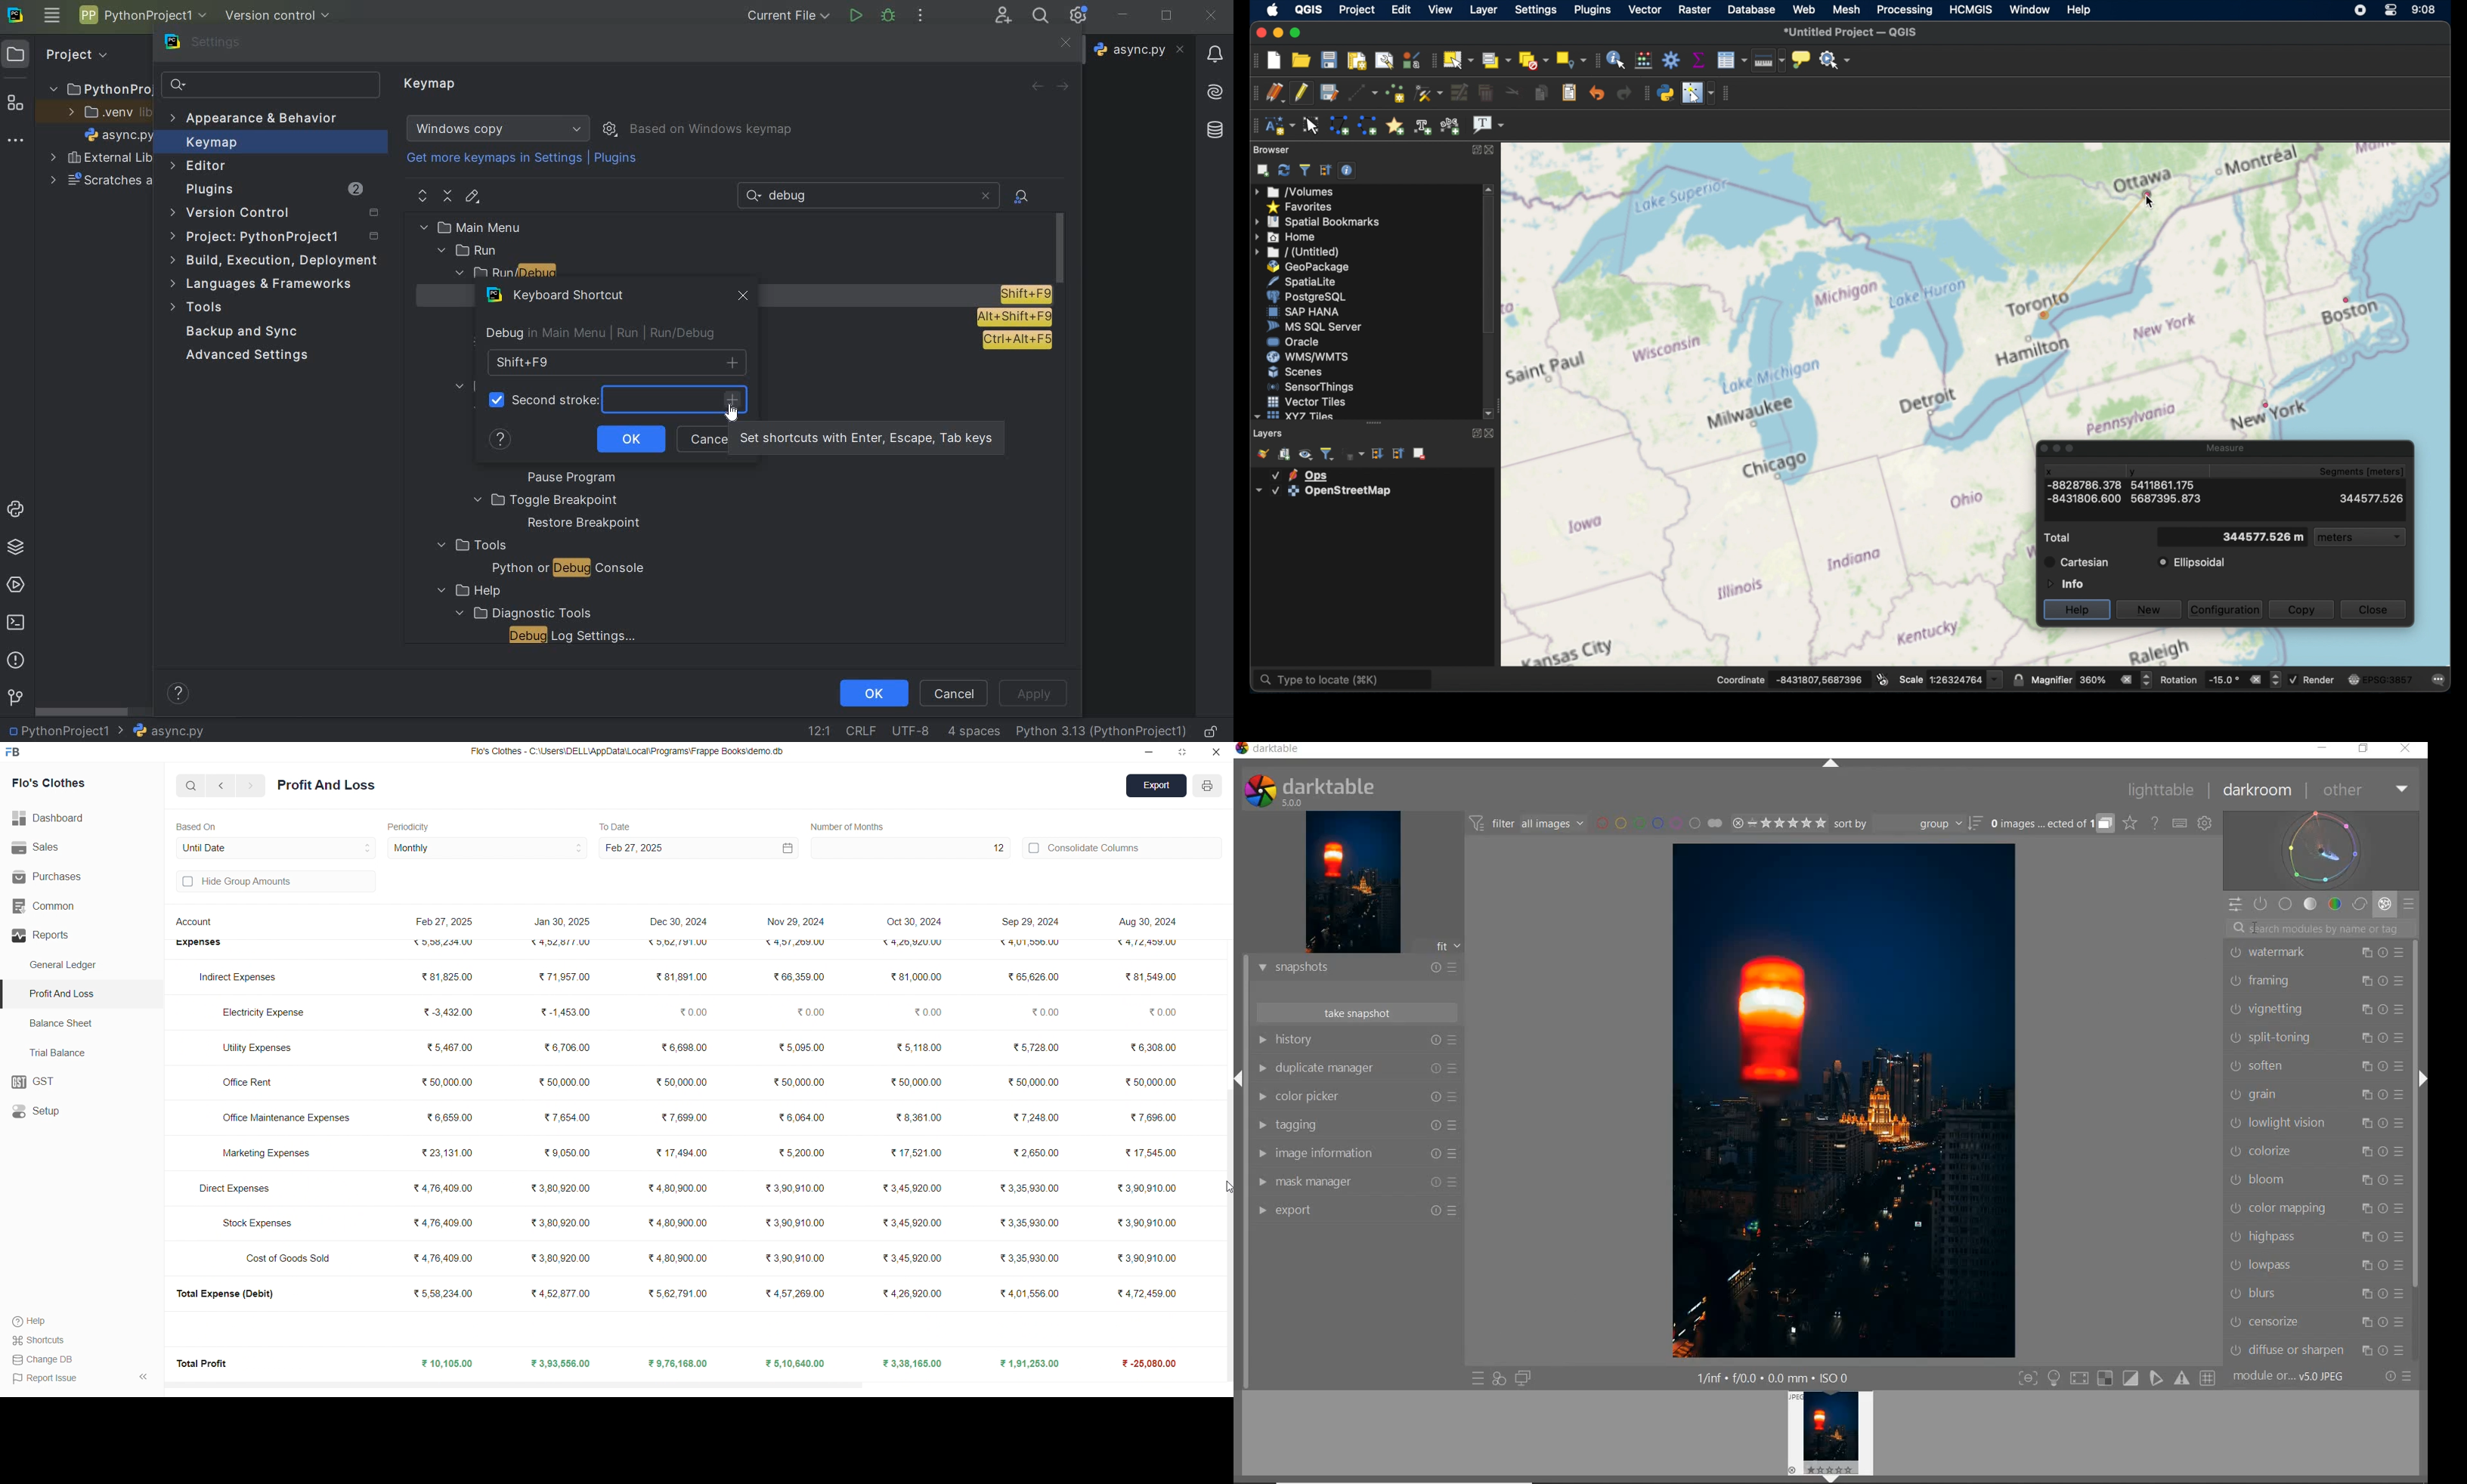 This screenshot has height=1484, width=2492. Describe the element at coordinates (1024, 1188) in the screenshot. I see `₹3,35,930.00` at that location.